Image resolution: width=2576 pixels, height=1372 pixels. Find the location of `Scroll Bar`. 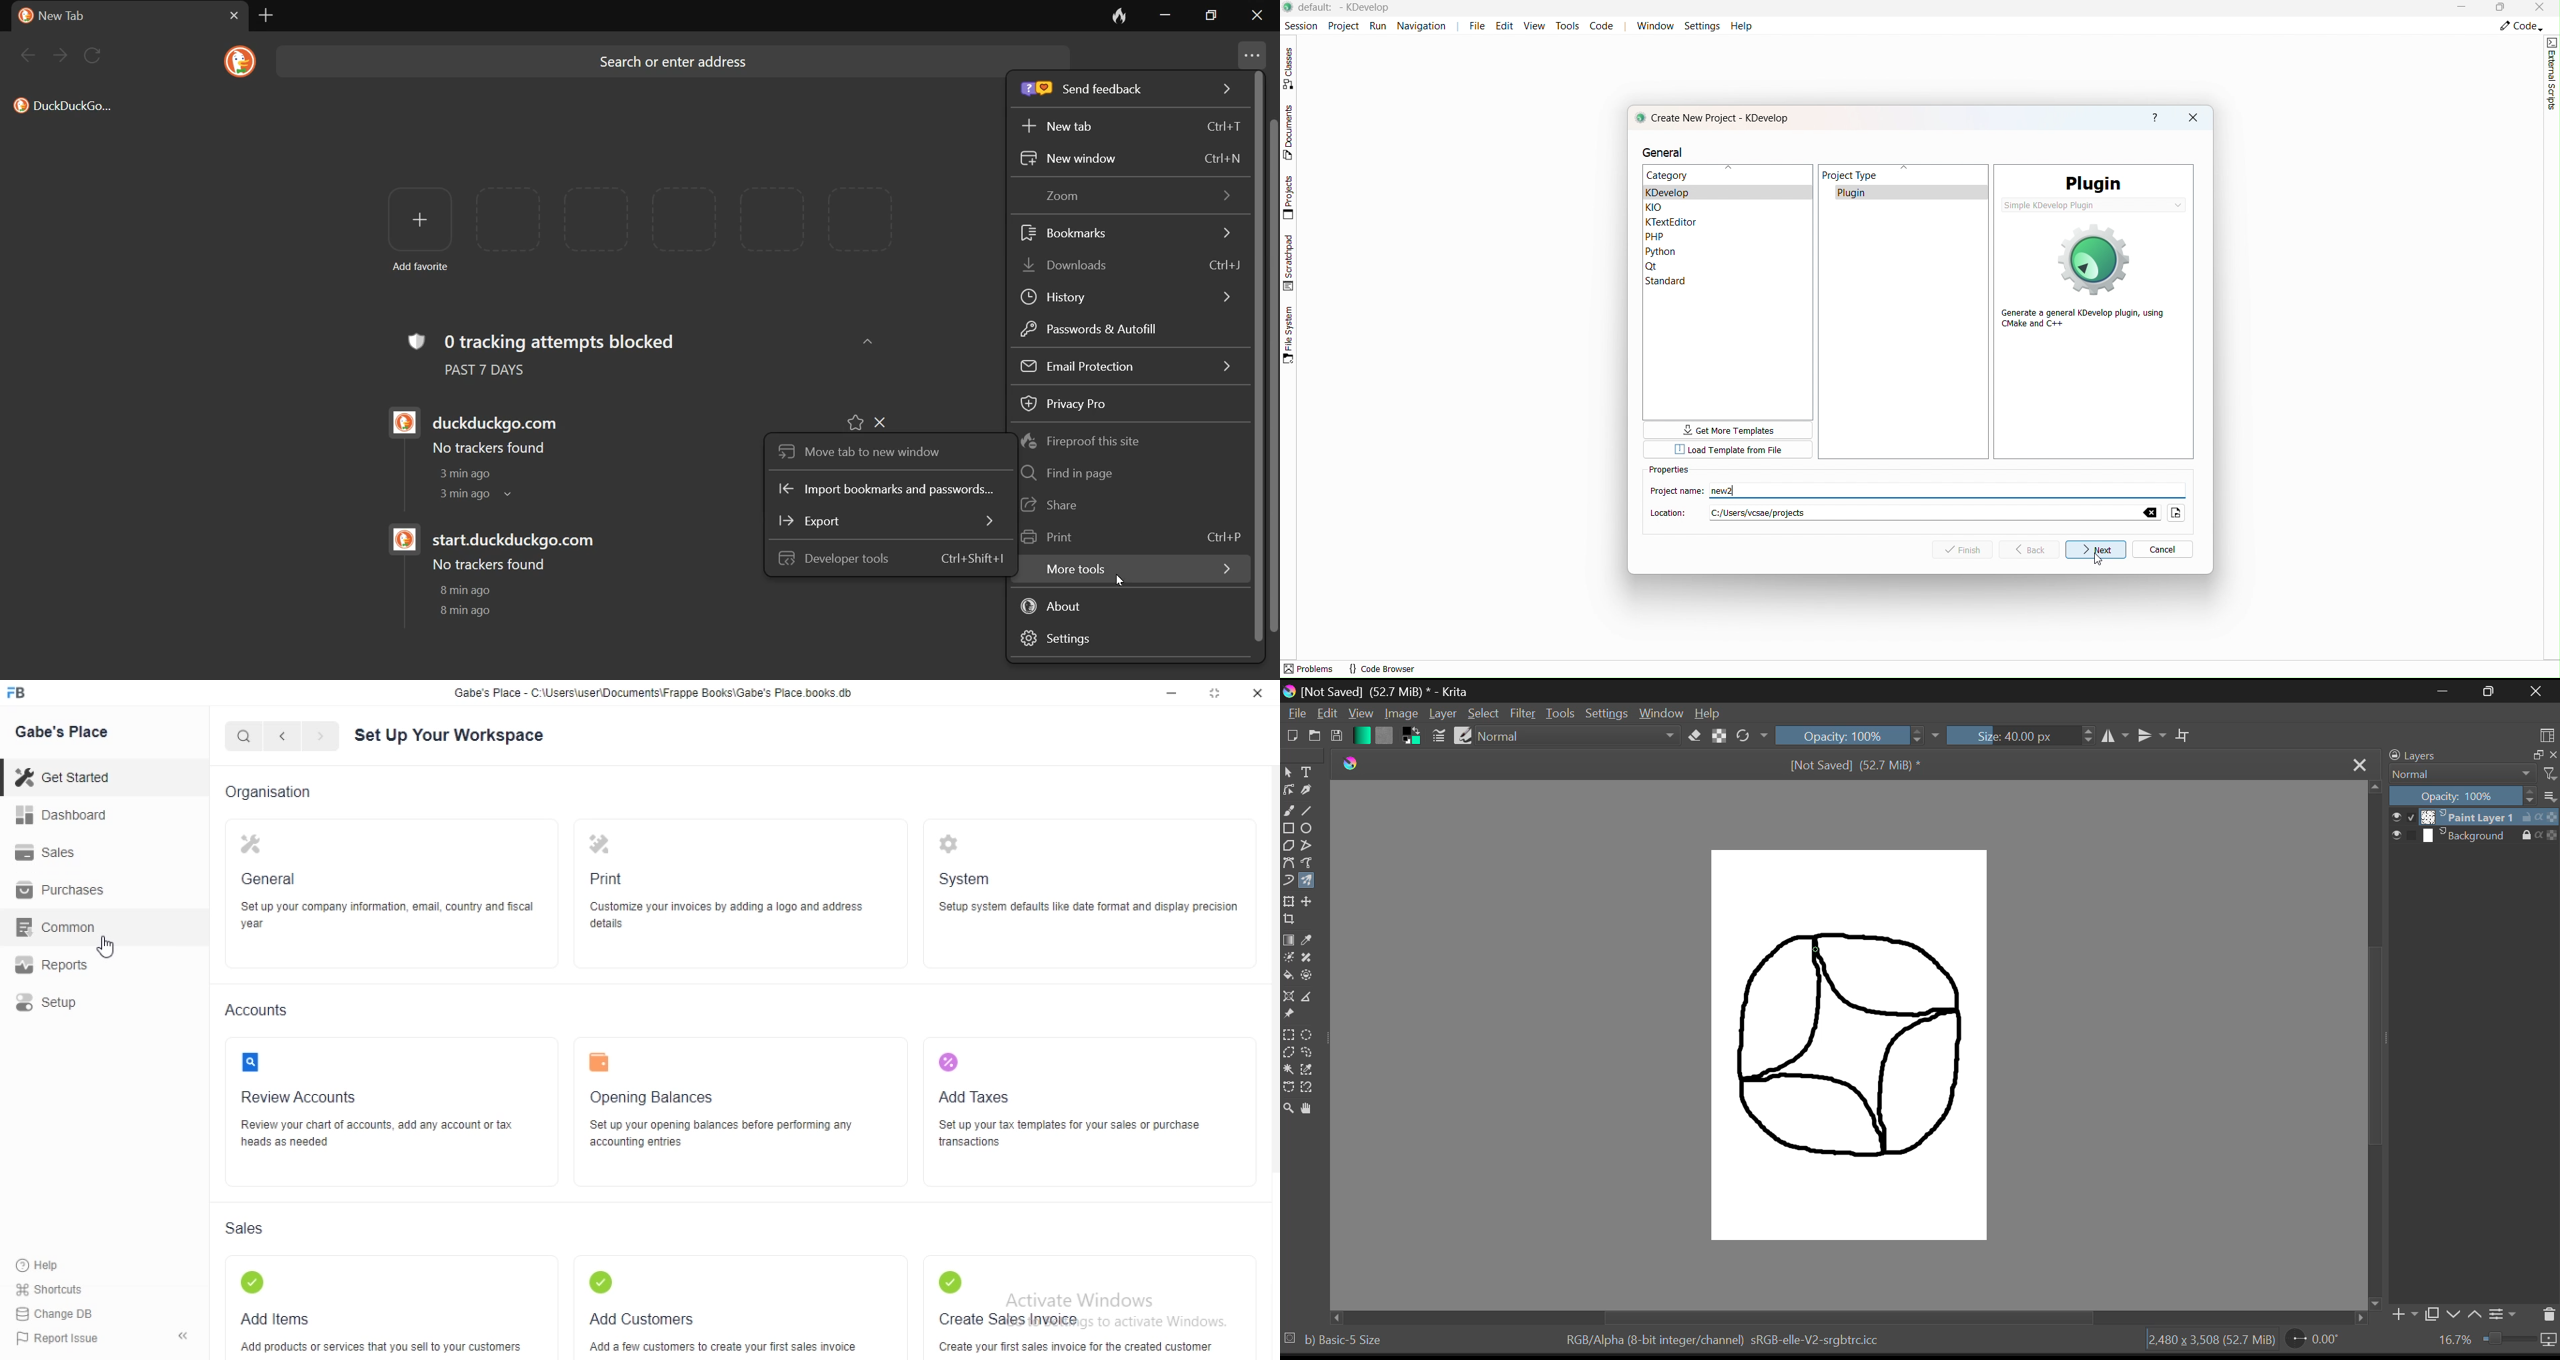

Scroll Bar is located at coordinates (2375, 1037).